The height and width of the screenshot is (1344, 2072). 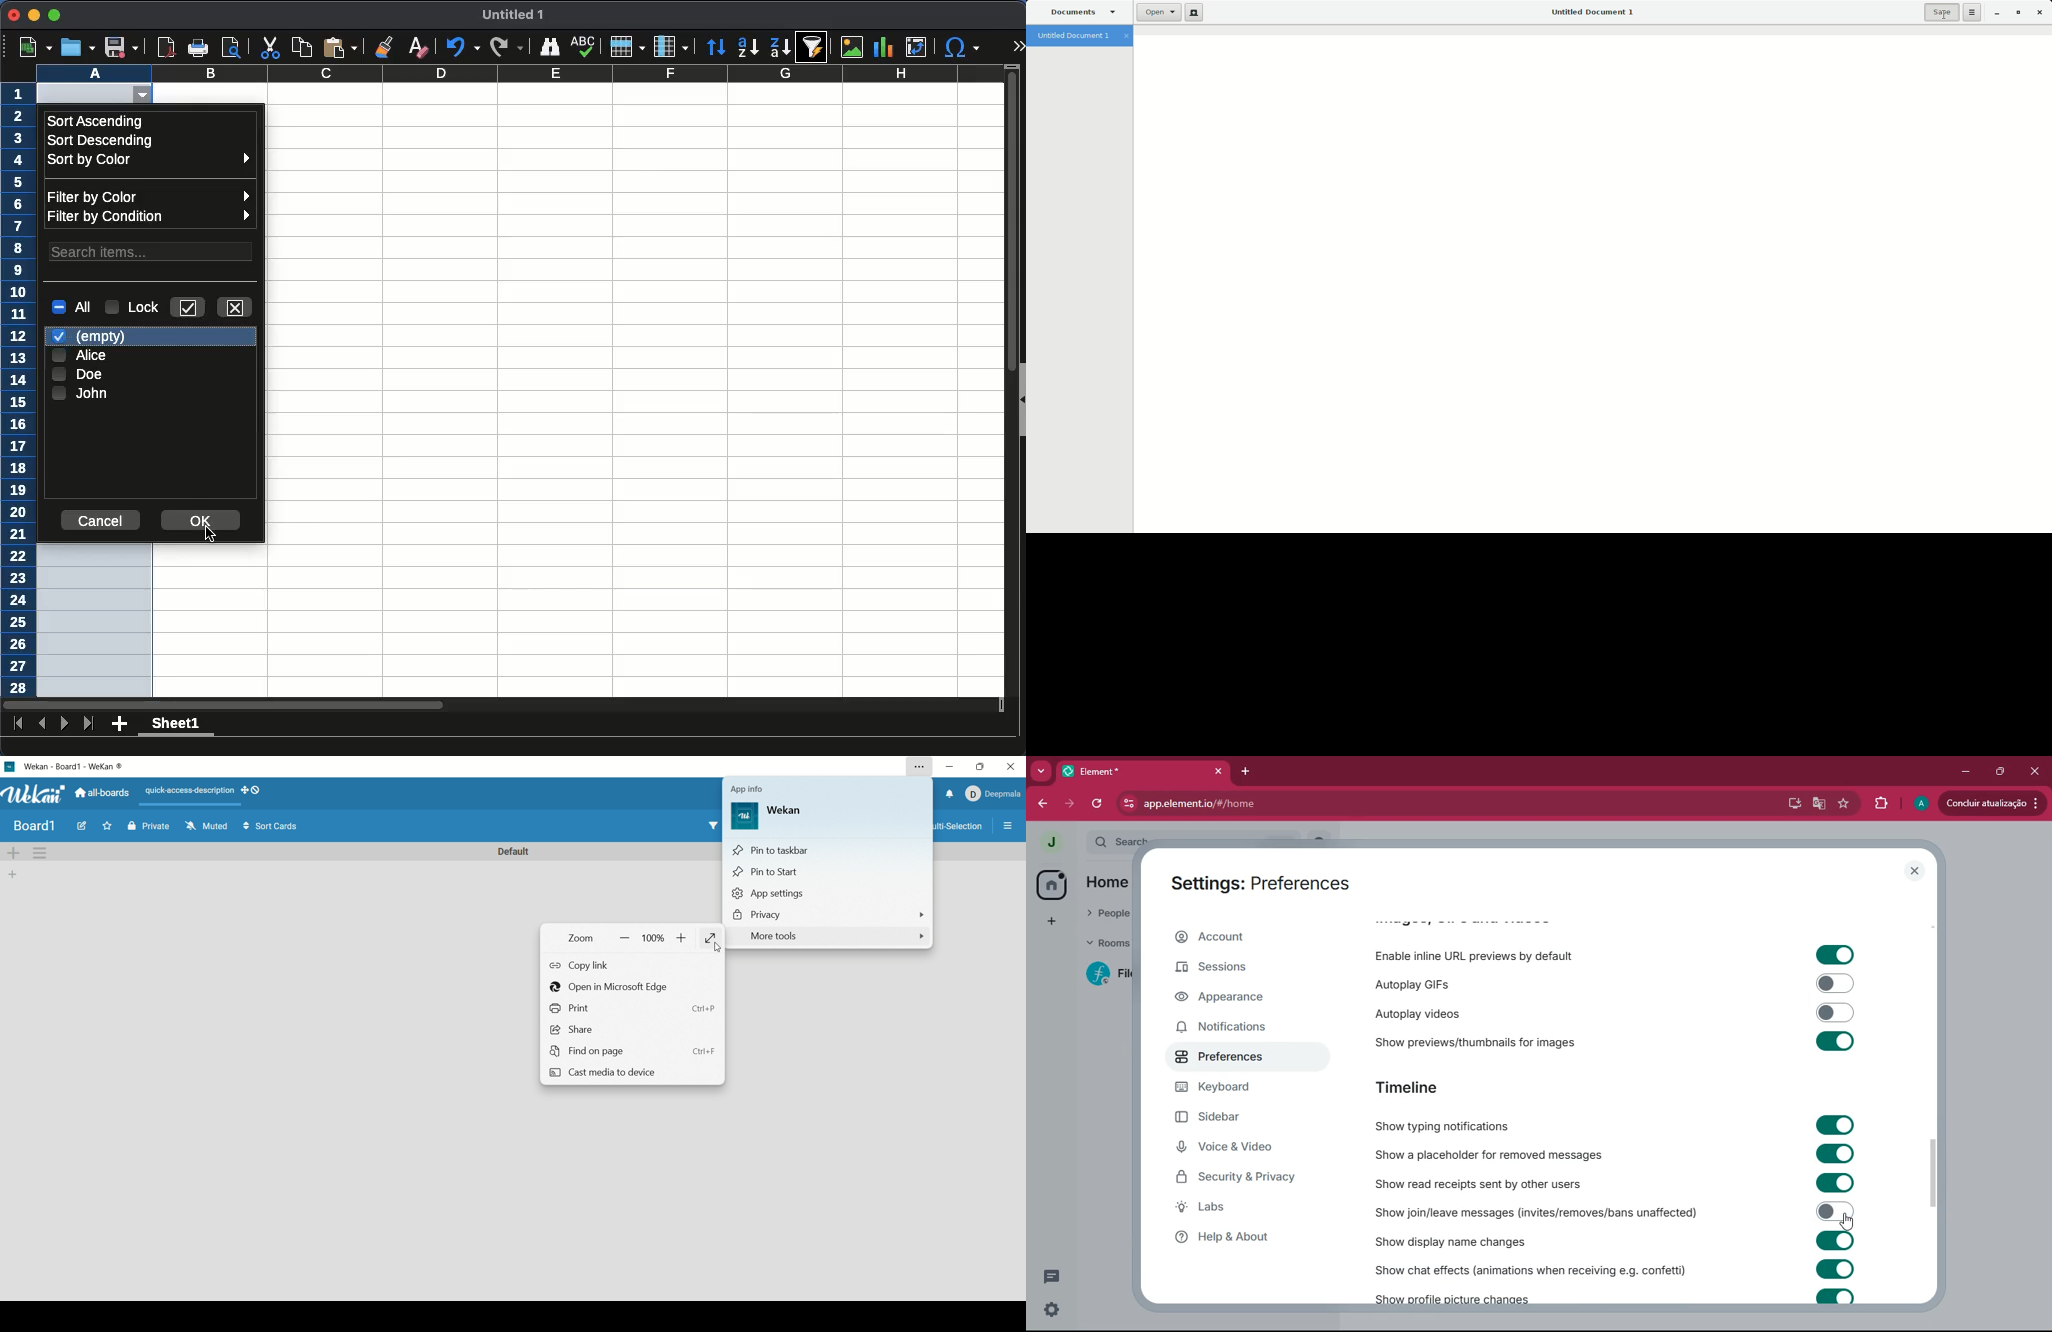 What do you see at coordinates (153, 161) in the screenshot?
I see `sort by color` at bounding box center [153, 161].